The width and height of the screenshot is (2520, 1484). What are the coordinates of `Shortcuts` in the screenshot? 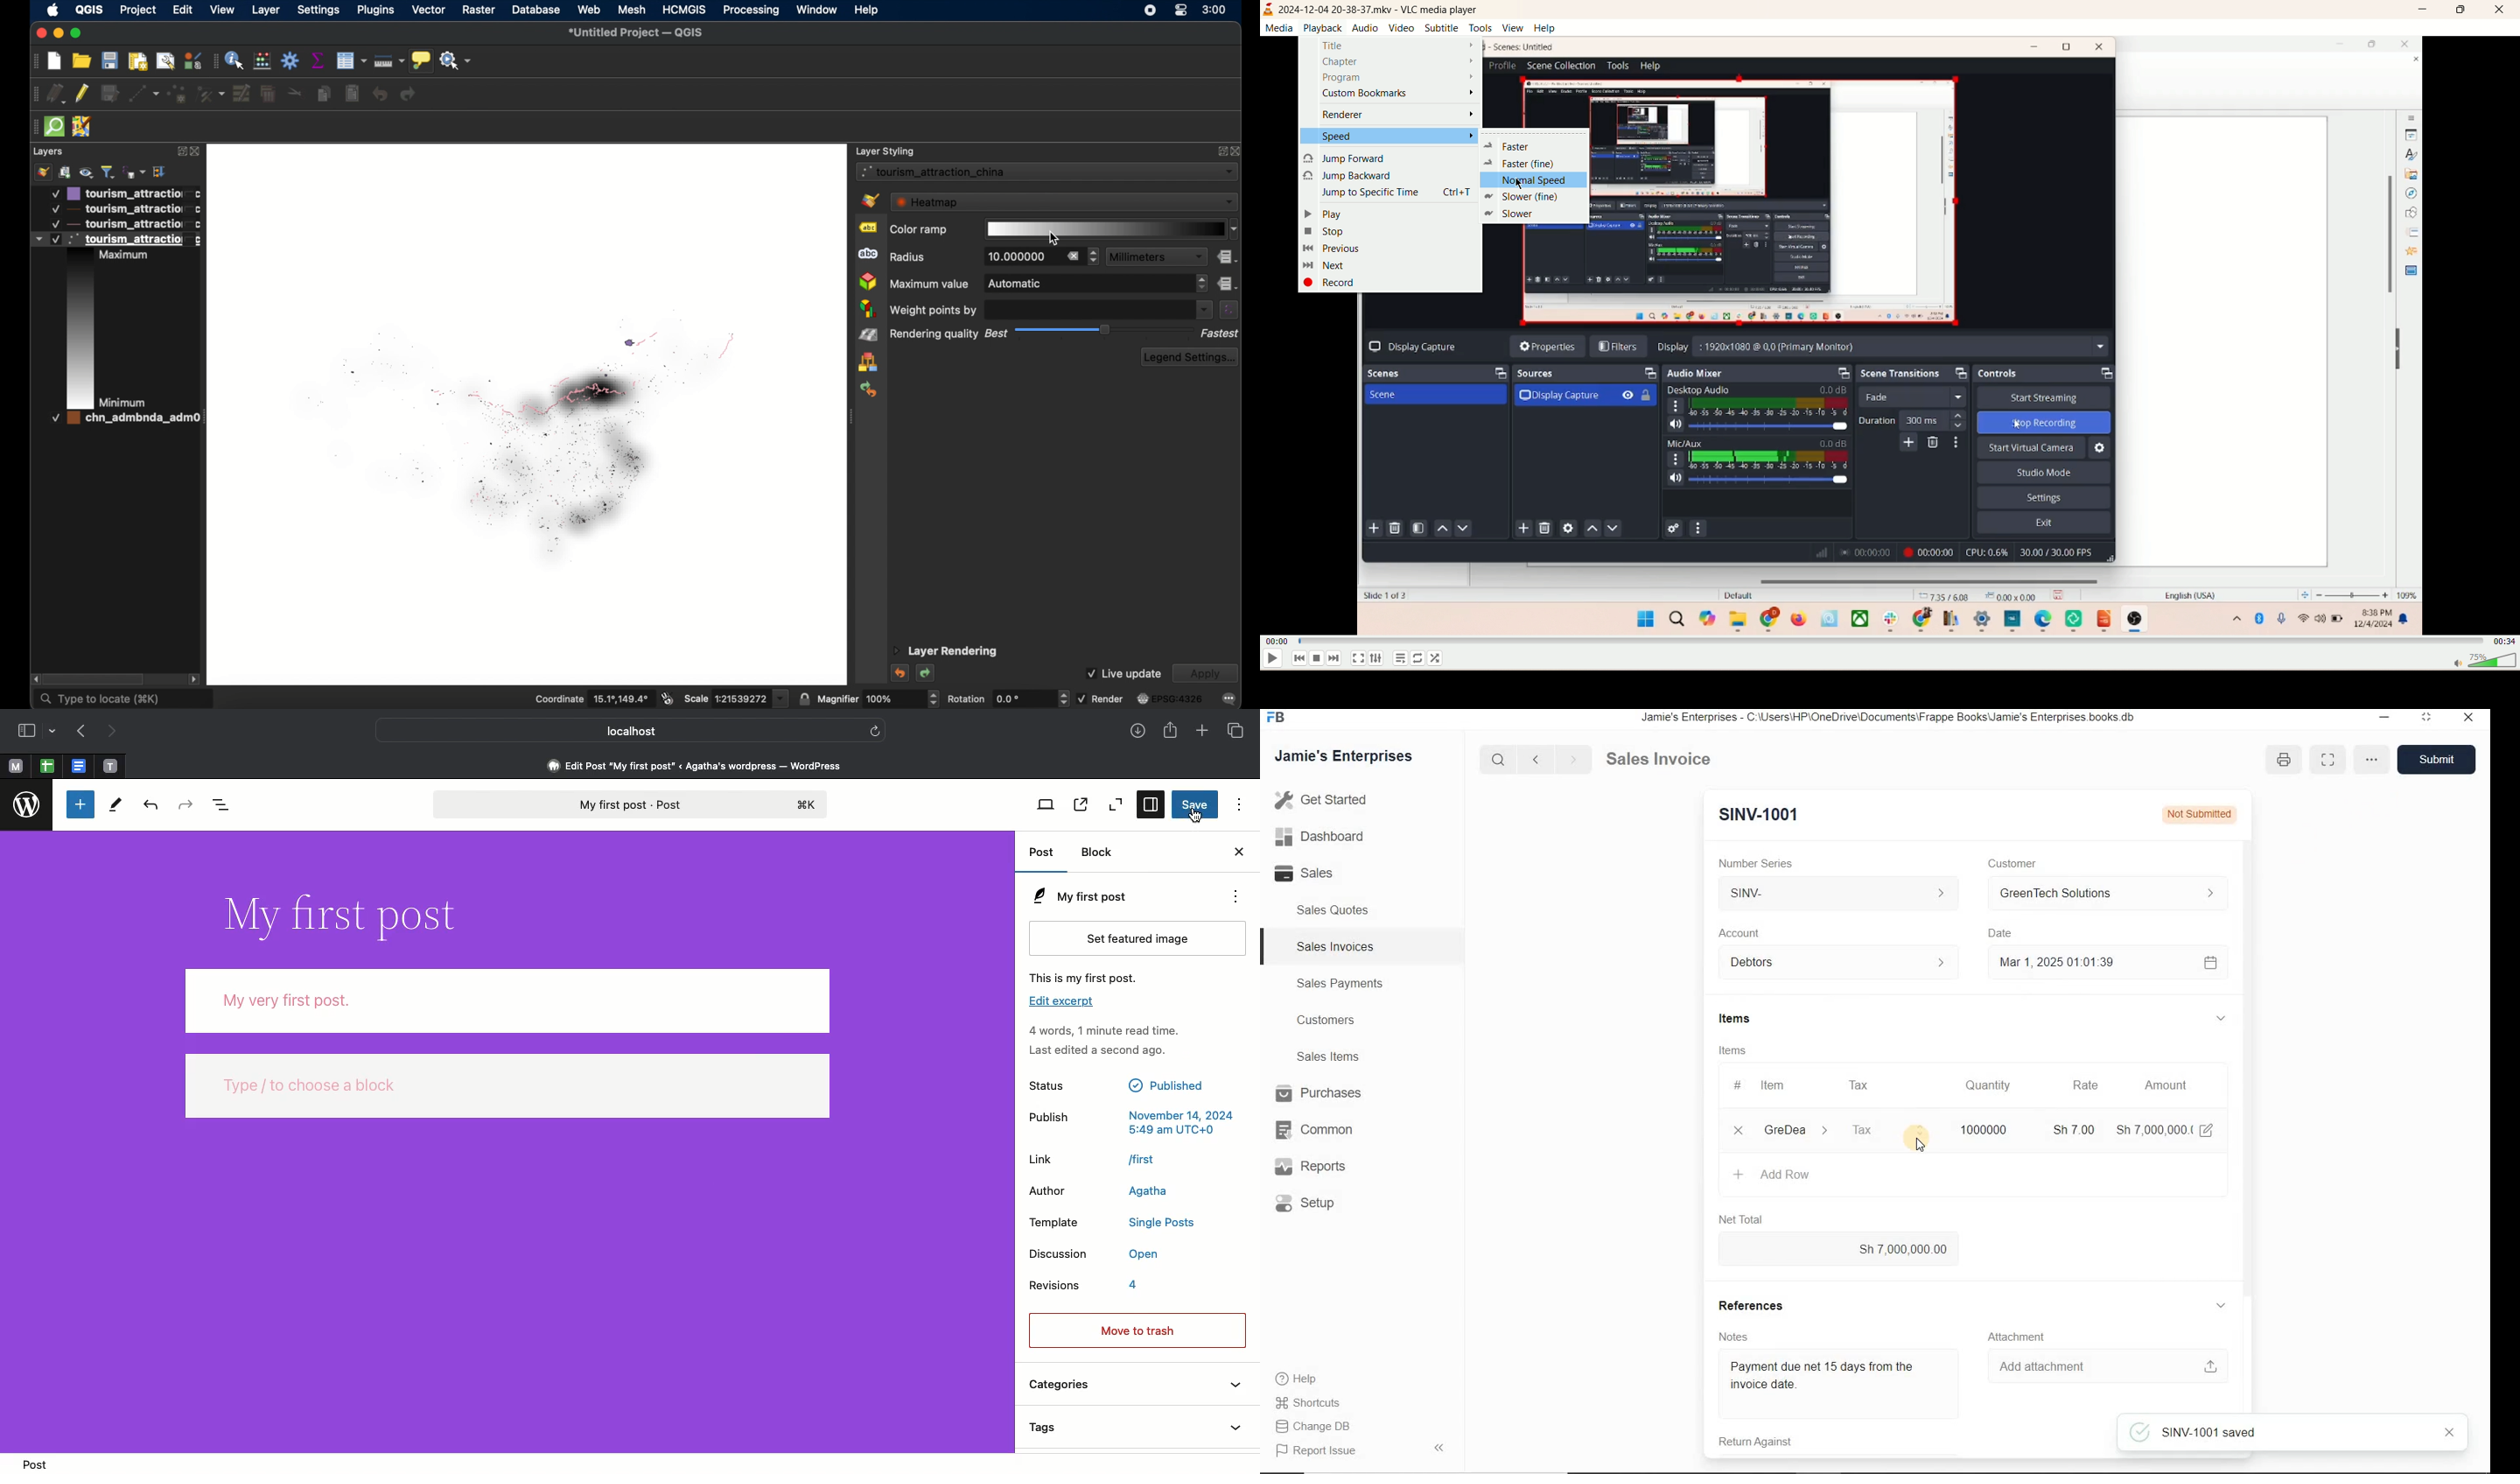 It's located at (1314, 1402).